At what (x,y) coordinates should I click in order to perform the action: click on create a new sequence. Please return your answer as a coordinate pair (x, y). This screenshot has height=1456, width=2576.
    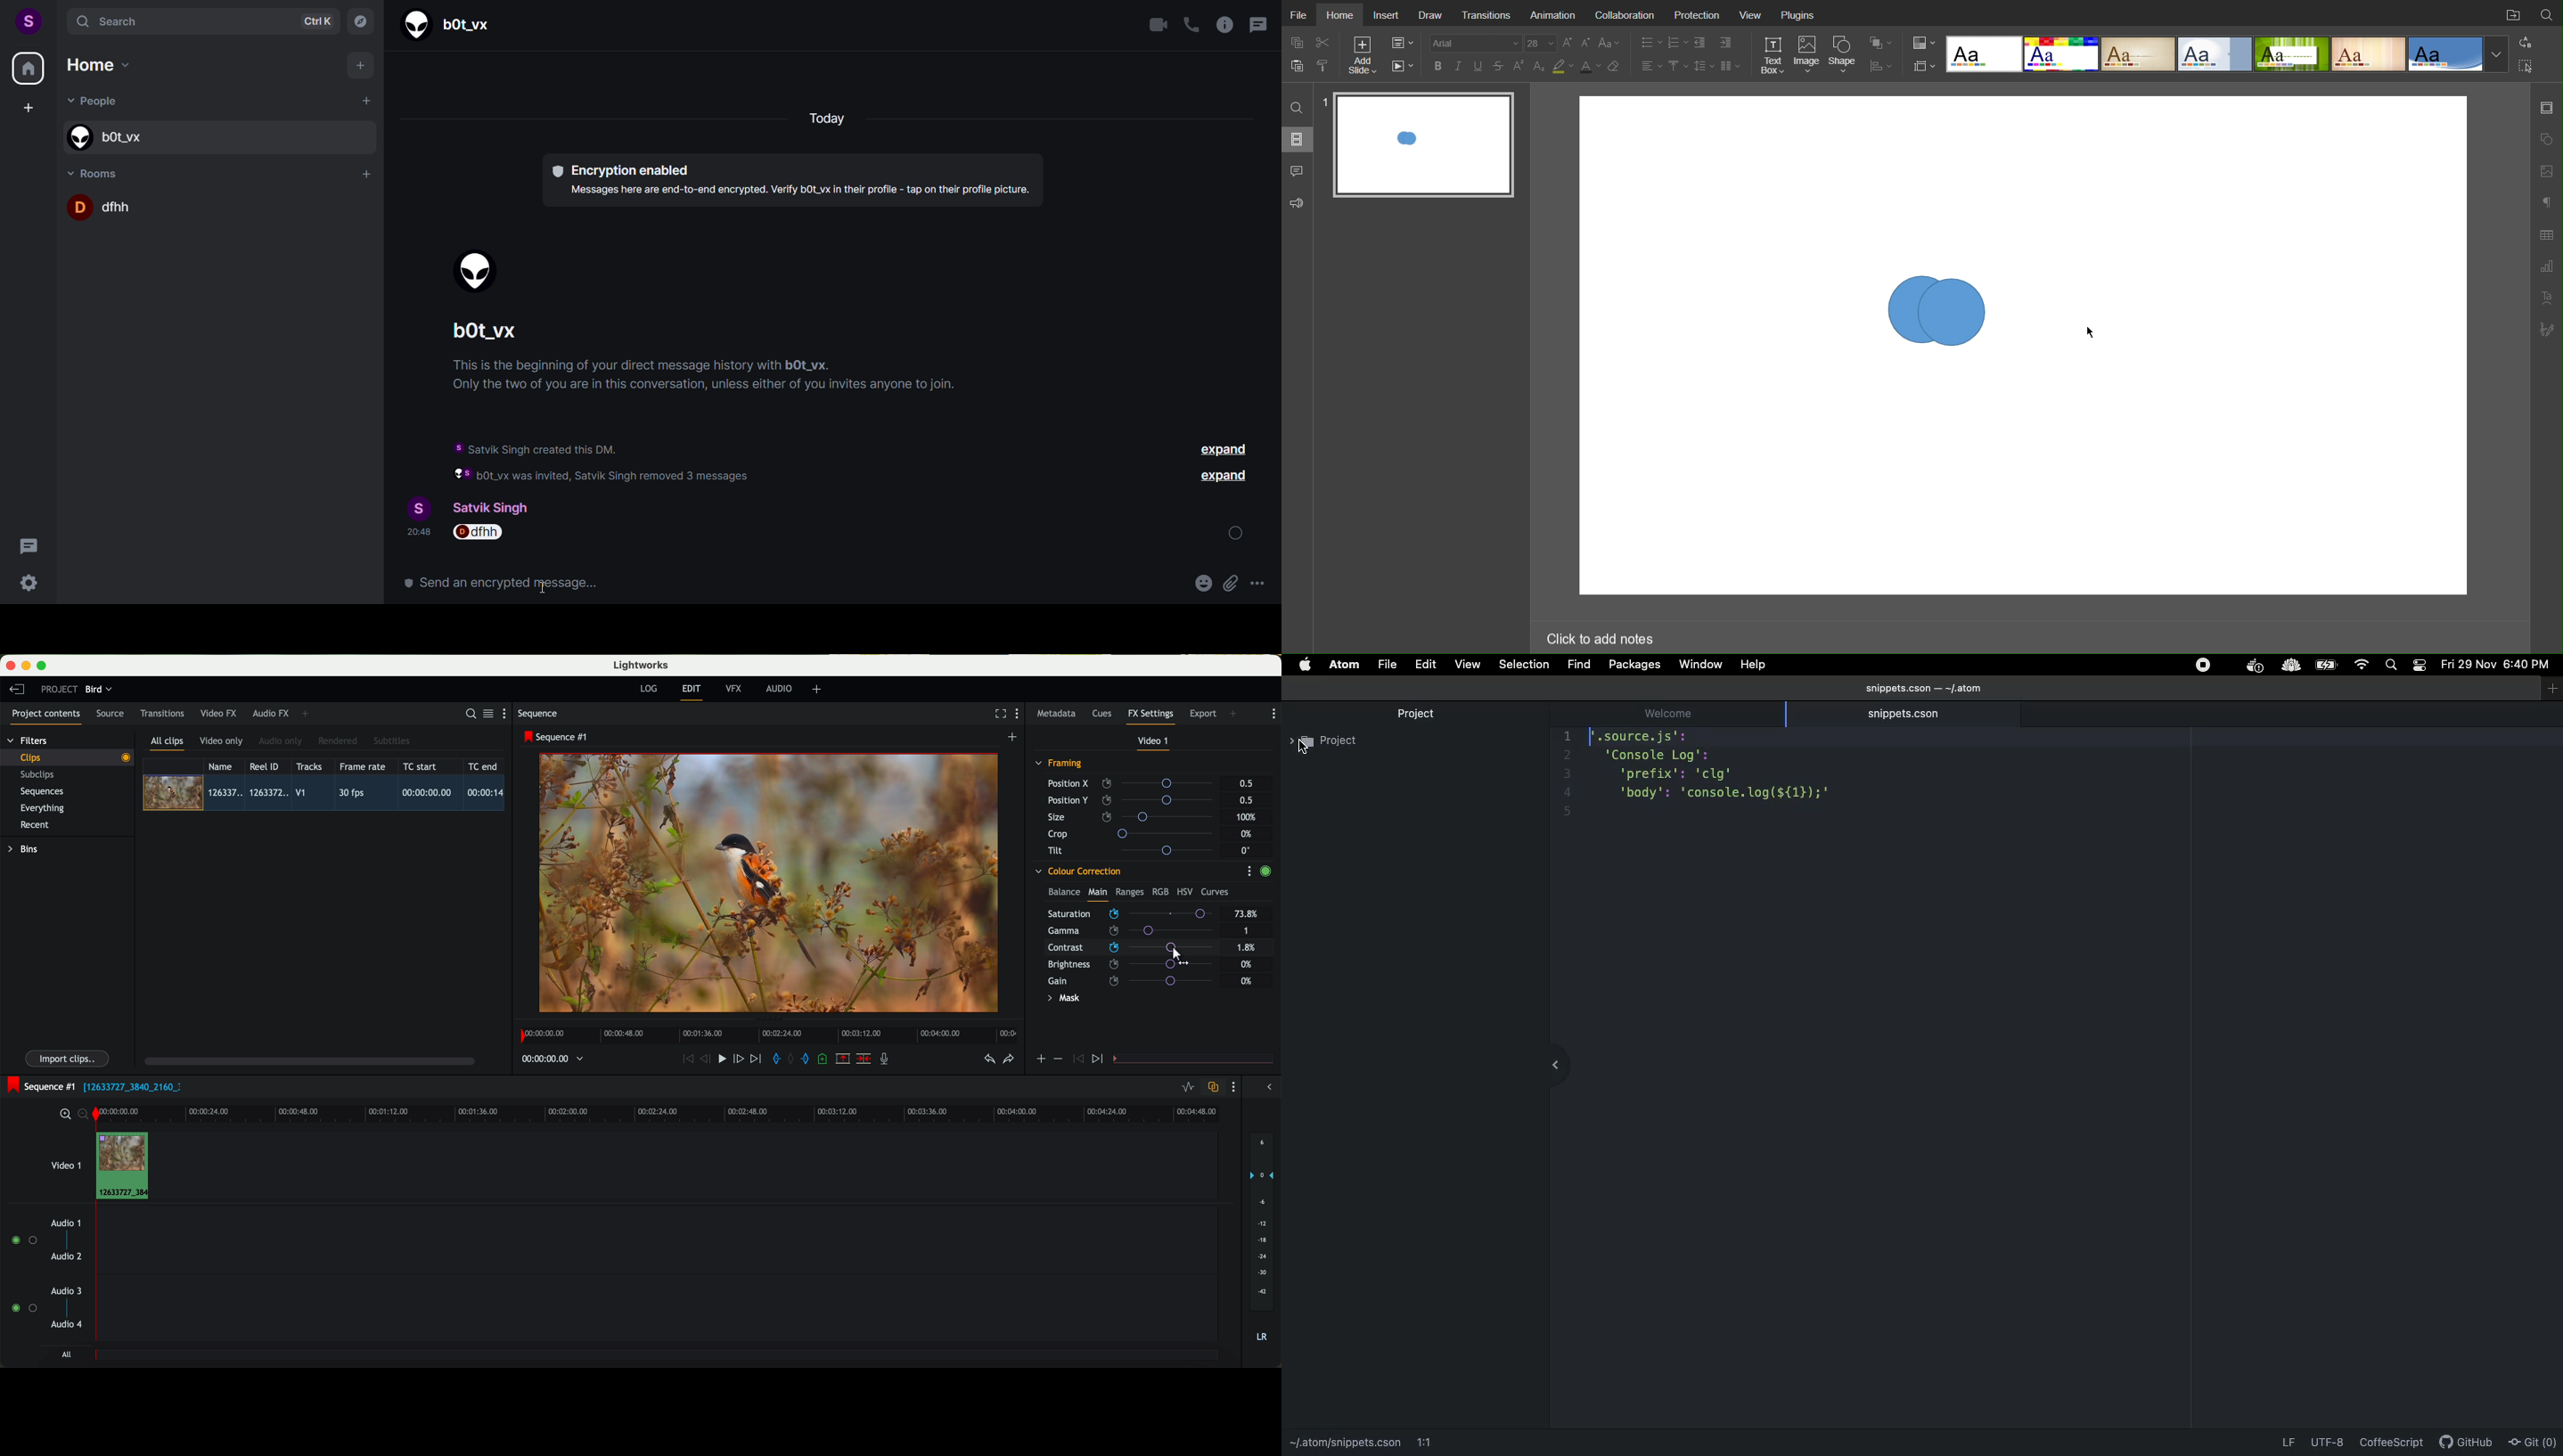
    Looking at the image, I should click on (1014, 738).